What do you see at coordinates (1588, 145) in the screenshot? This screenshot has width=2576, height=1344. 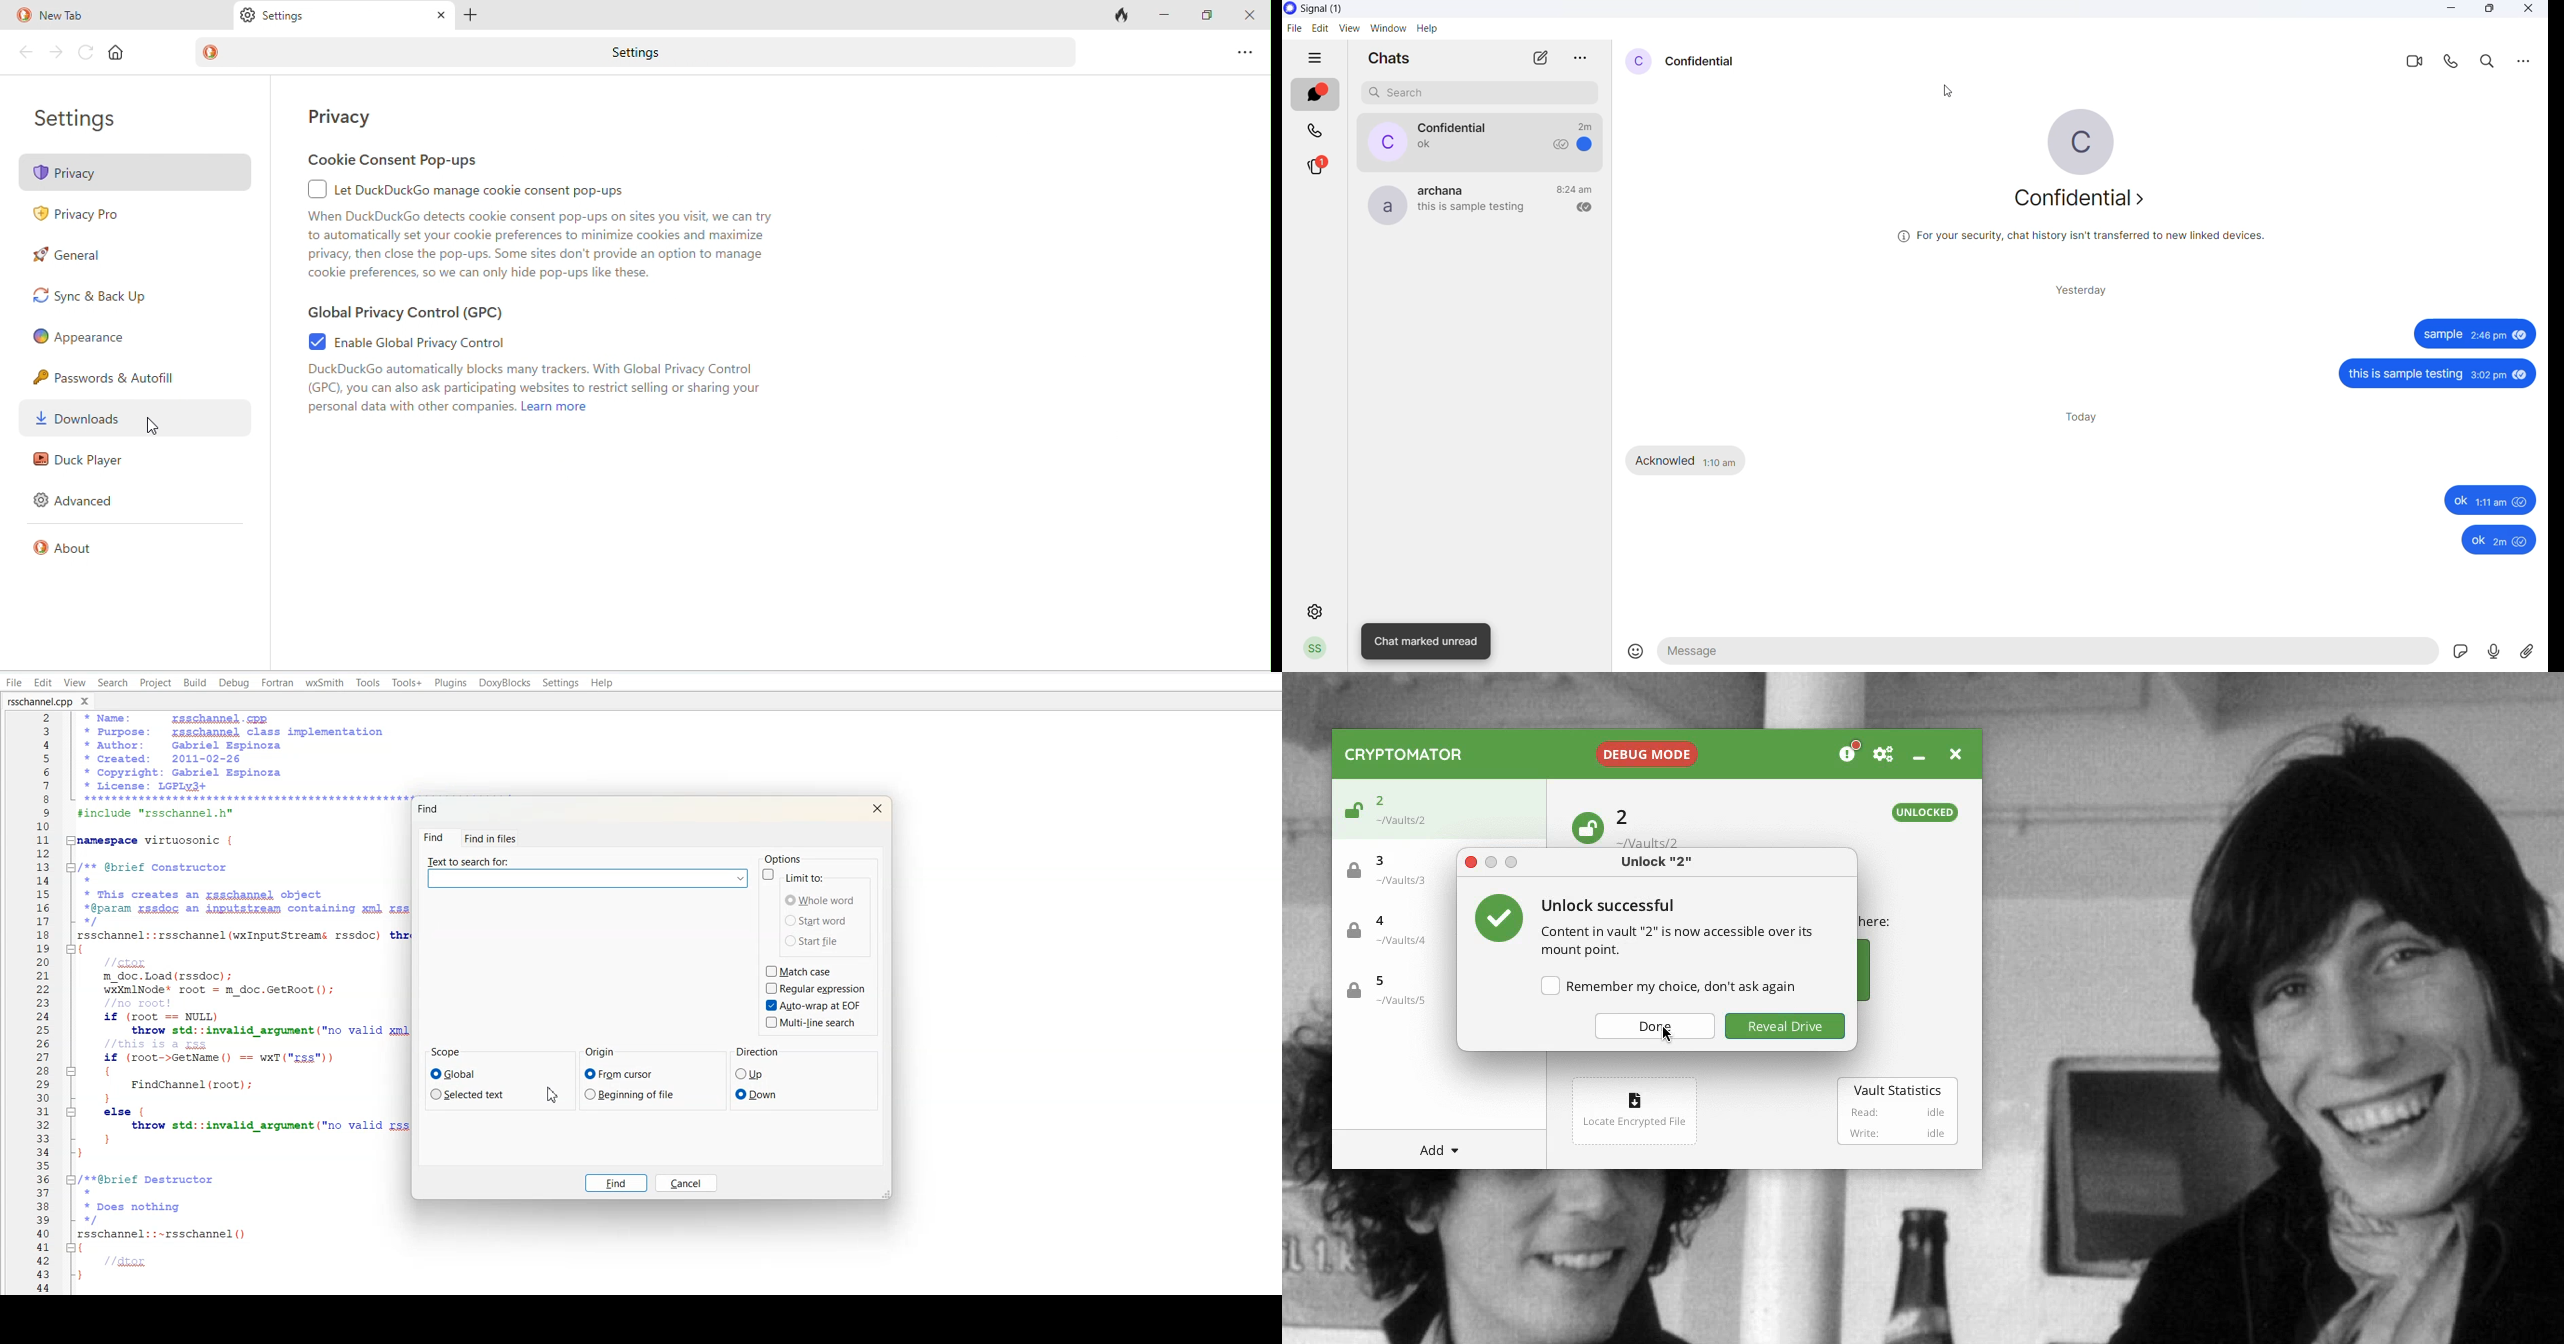 I see `unread messages symbol` at bounding box center [1588, 145].